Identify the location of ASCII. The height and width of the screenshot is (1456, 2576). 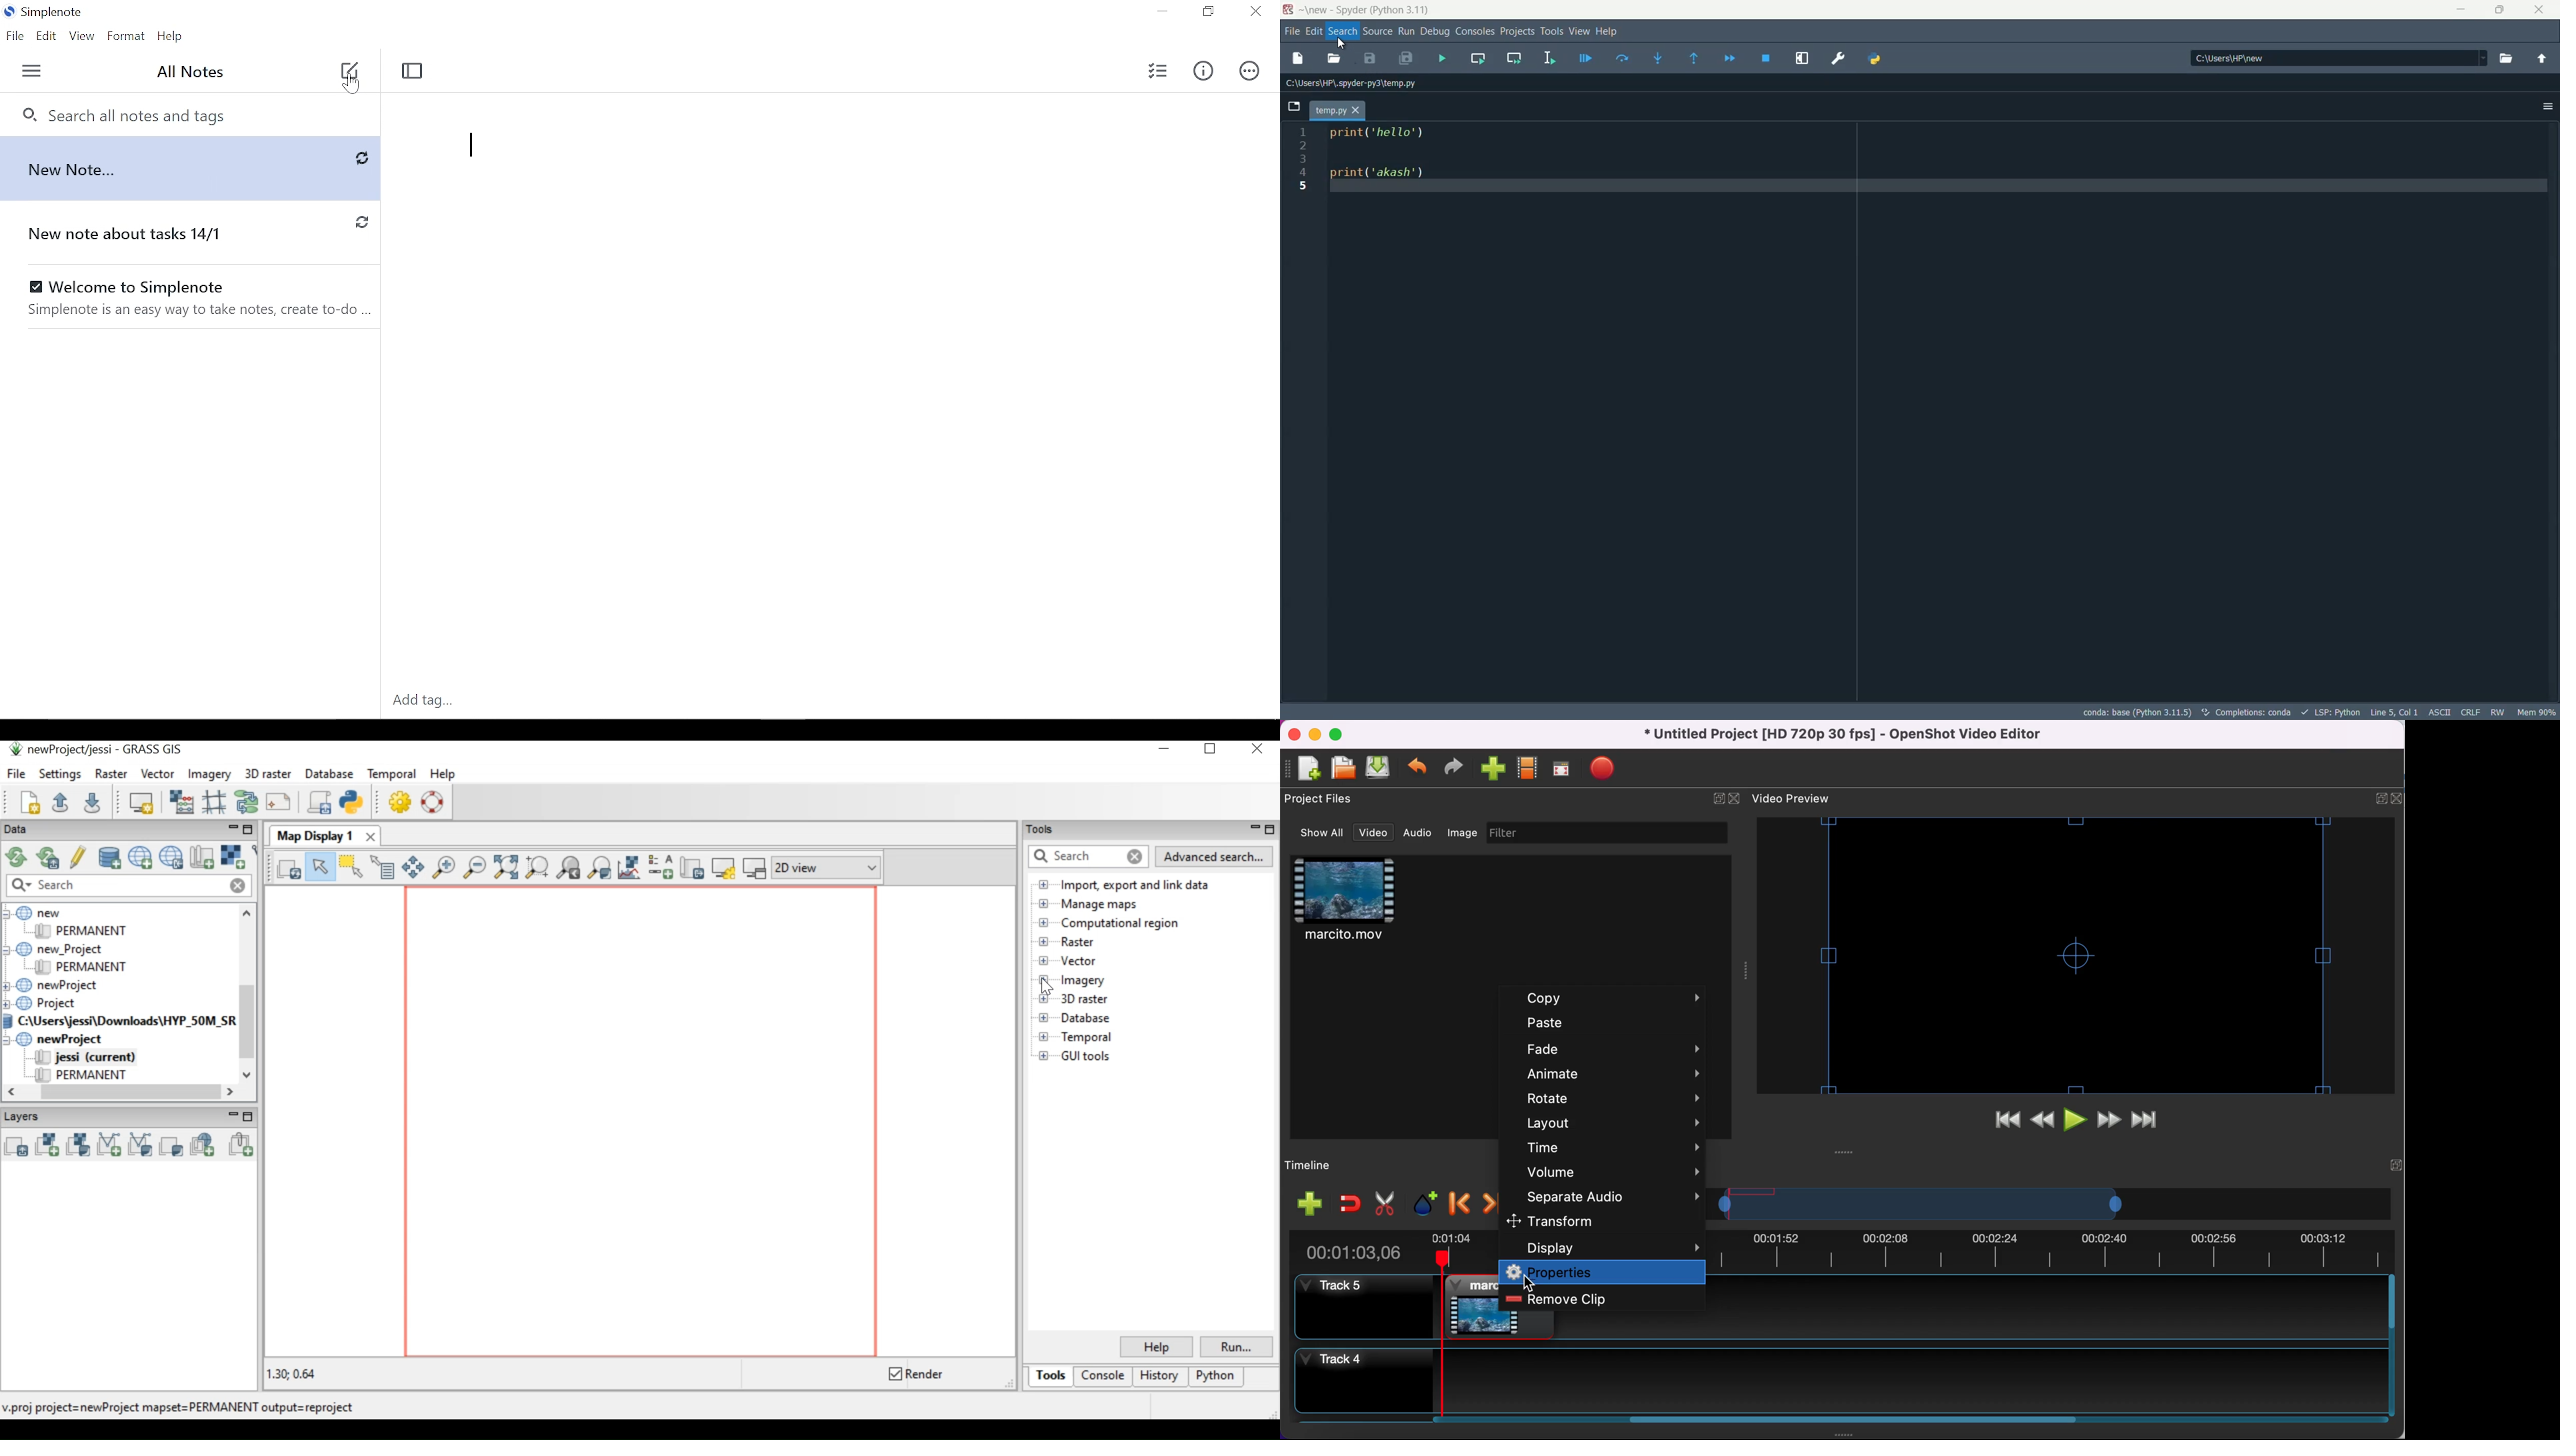
(2439, 711).